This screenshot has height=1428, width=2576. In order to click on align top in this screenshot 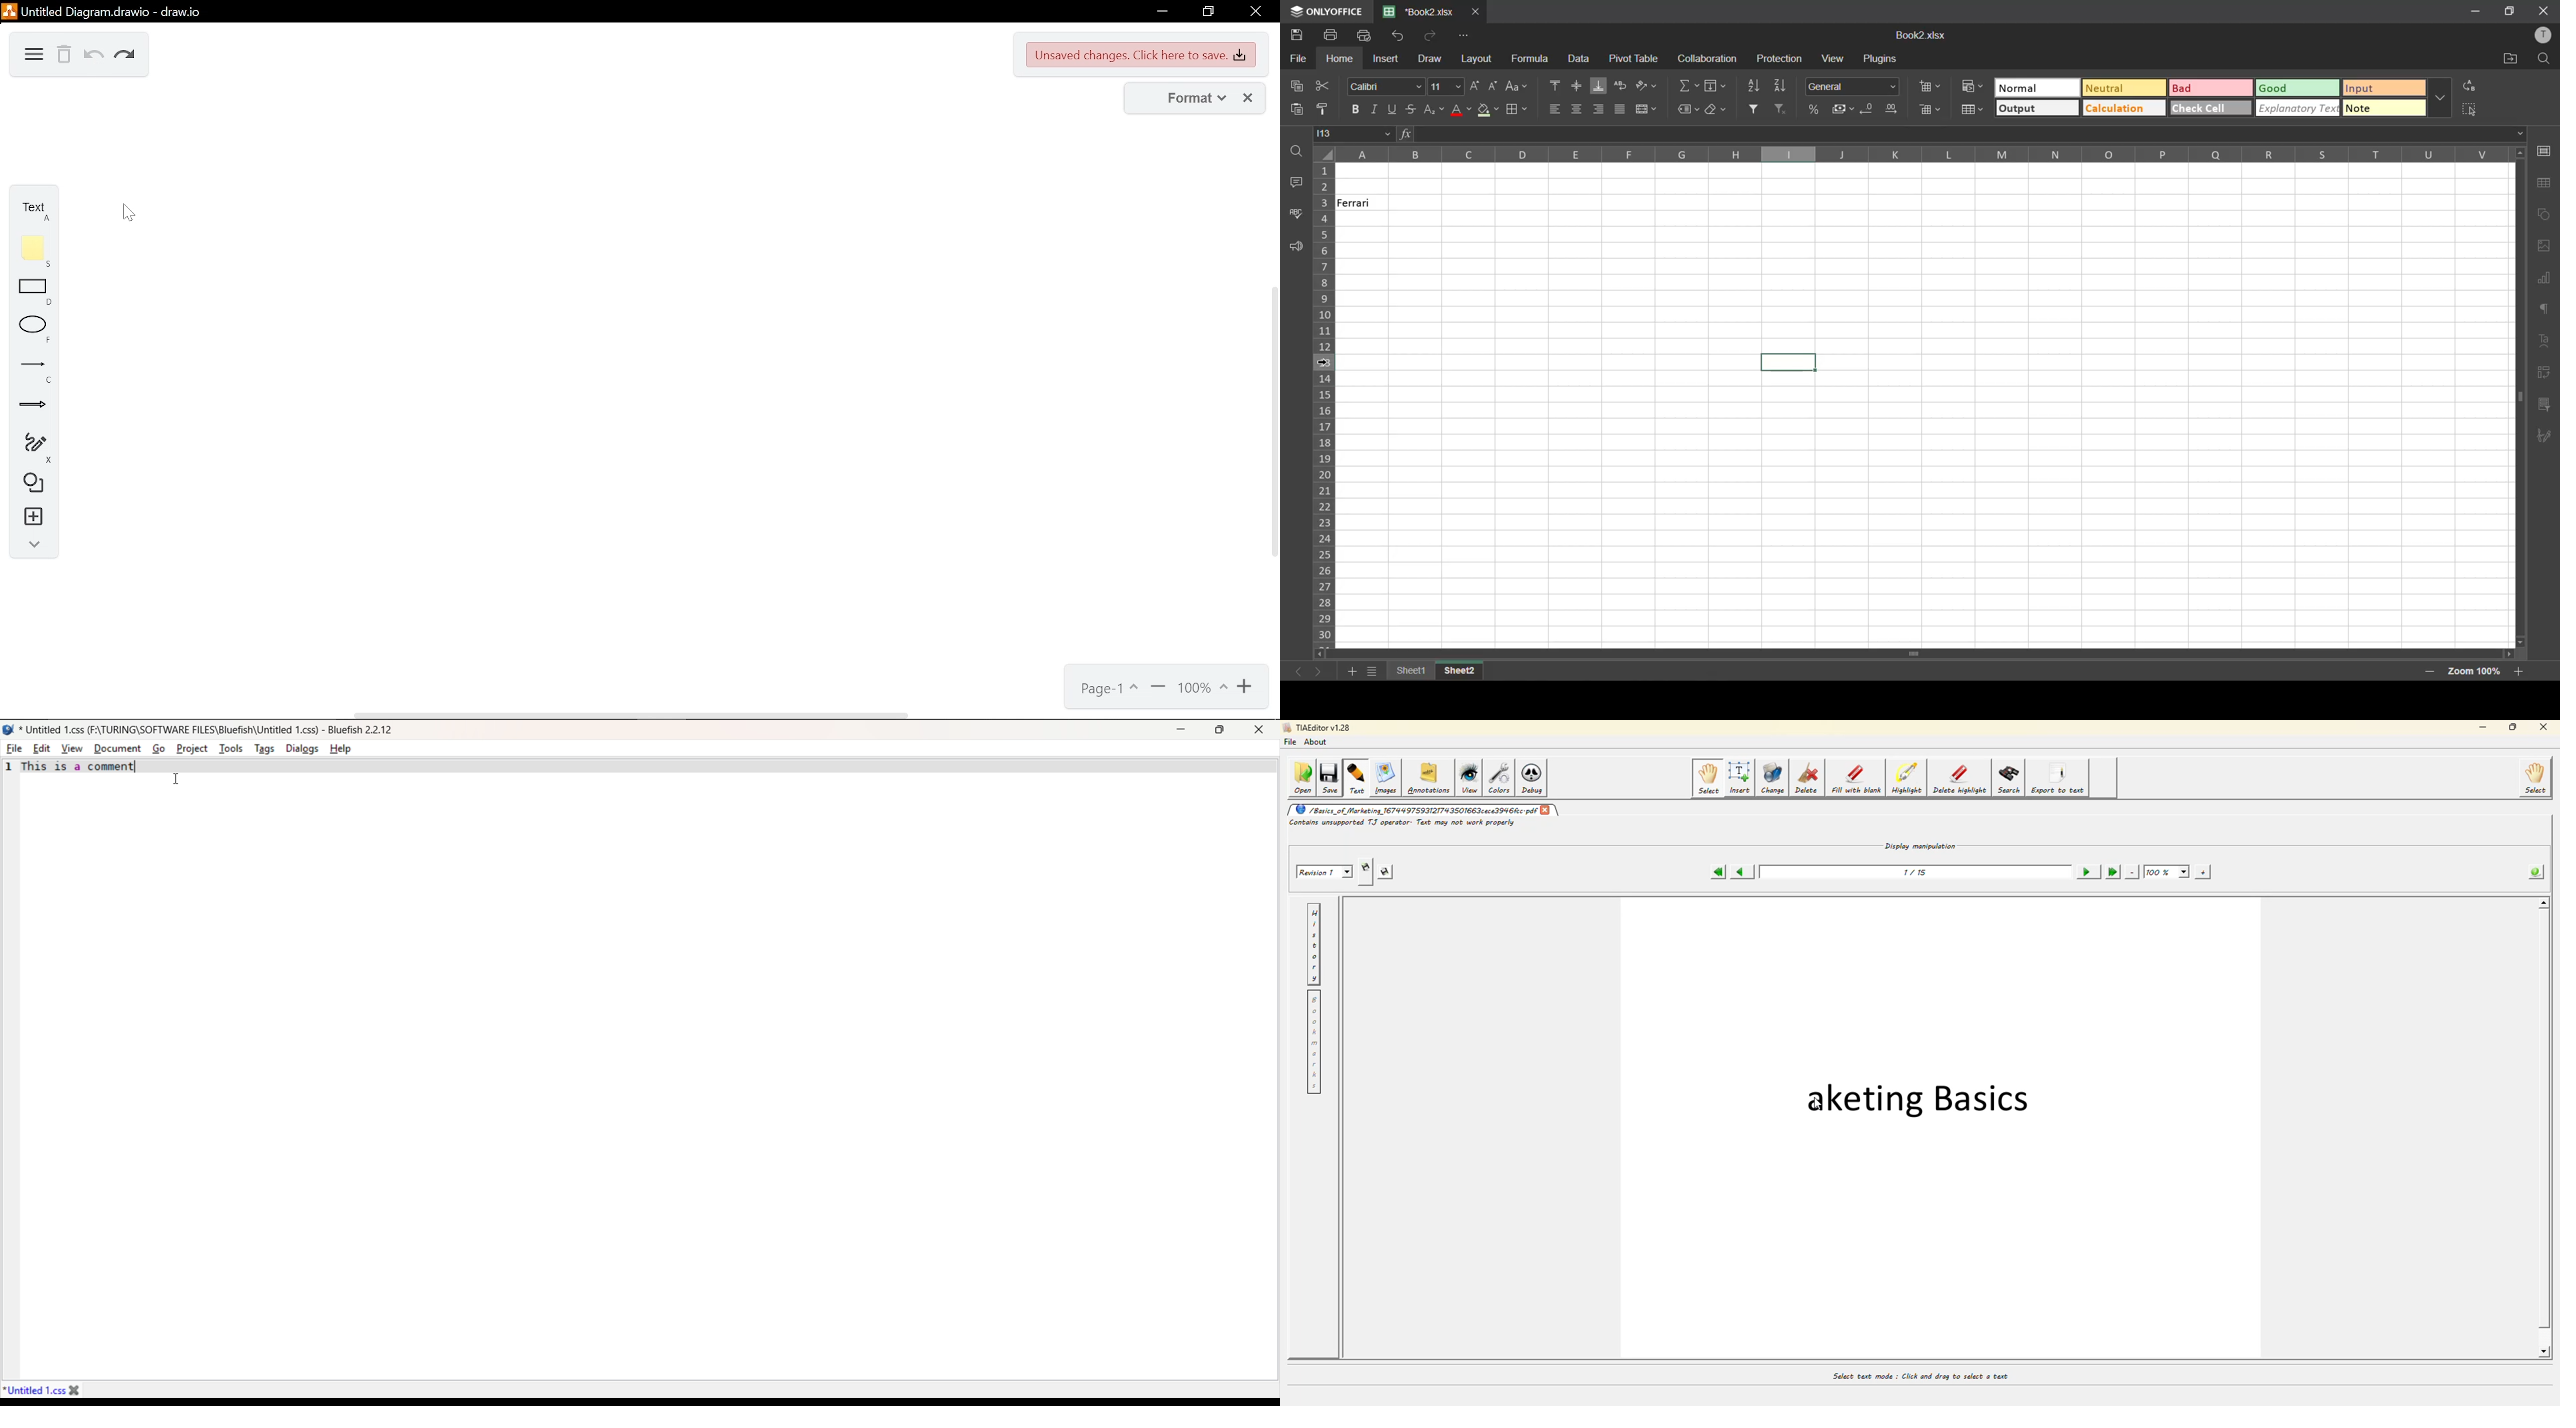, I will do `click(1558, 85)`.